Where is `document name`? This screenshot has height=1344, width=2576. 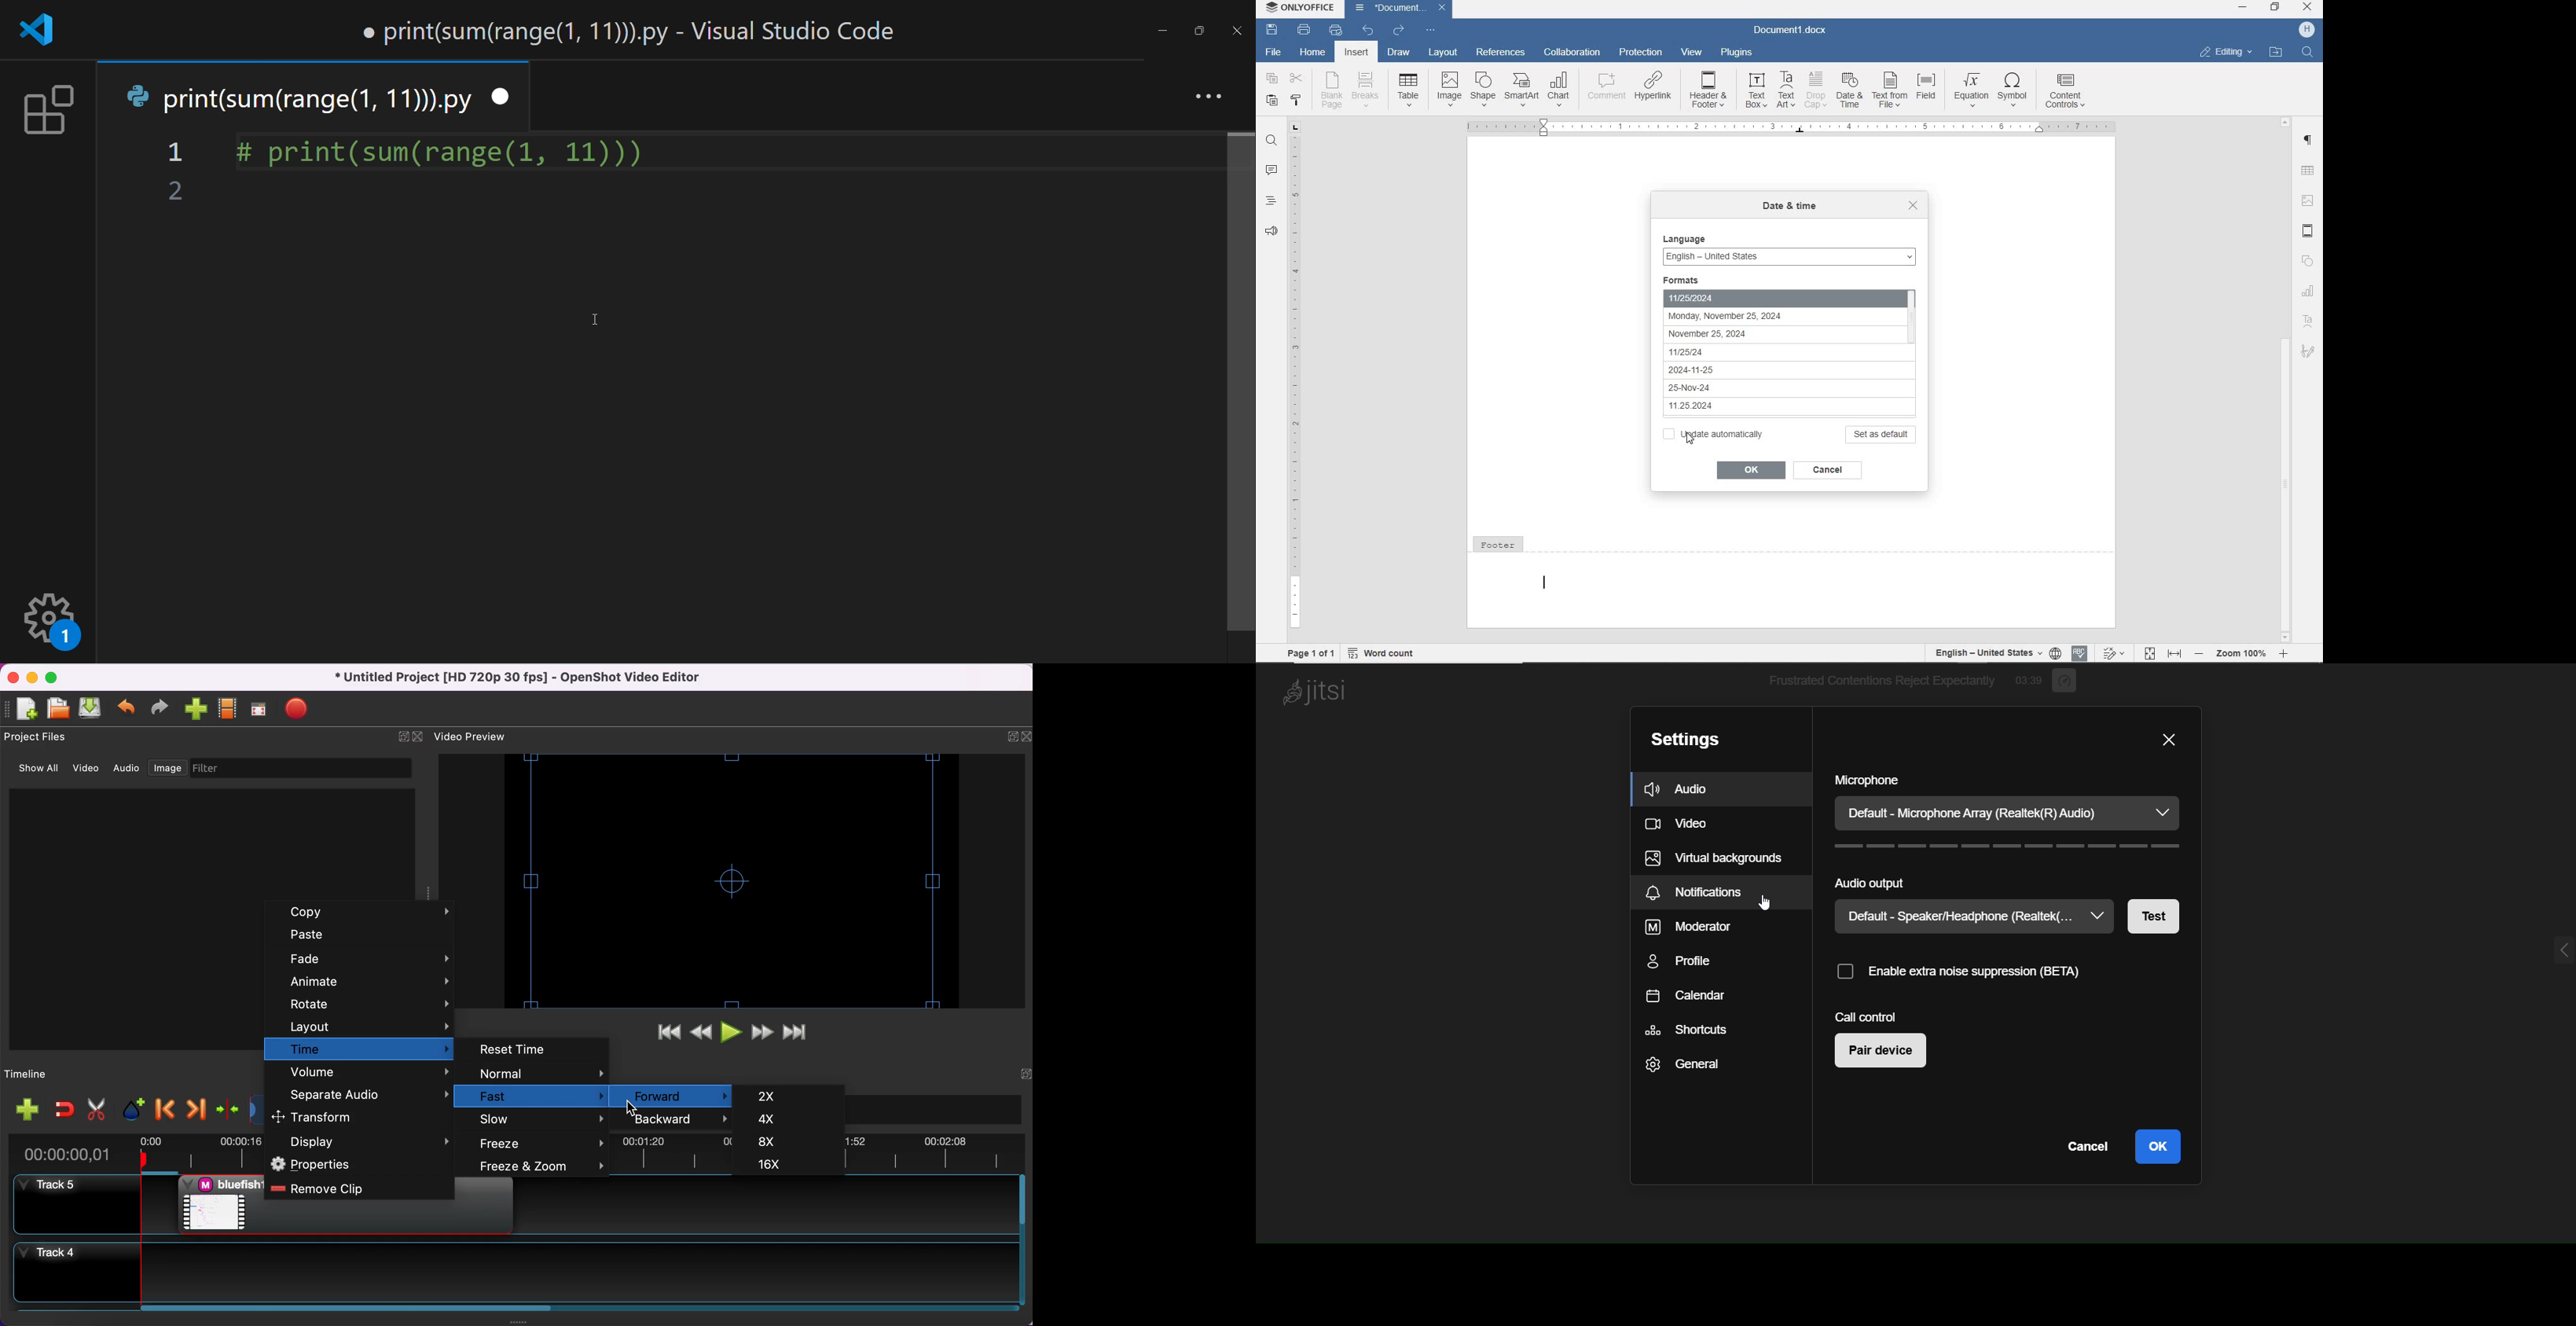
document name is located at coordinates (1394, 8).